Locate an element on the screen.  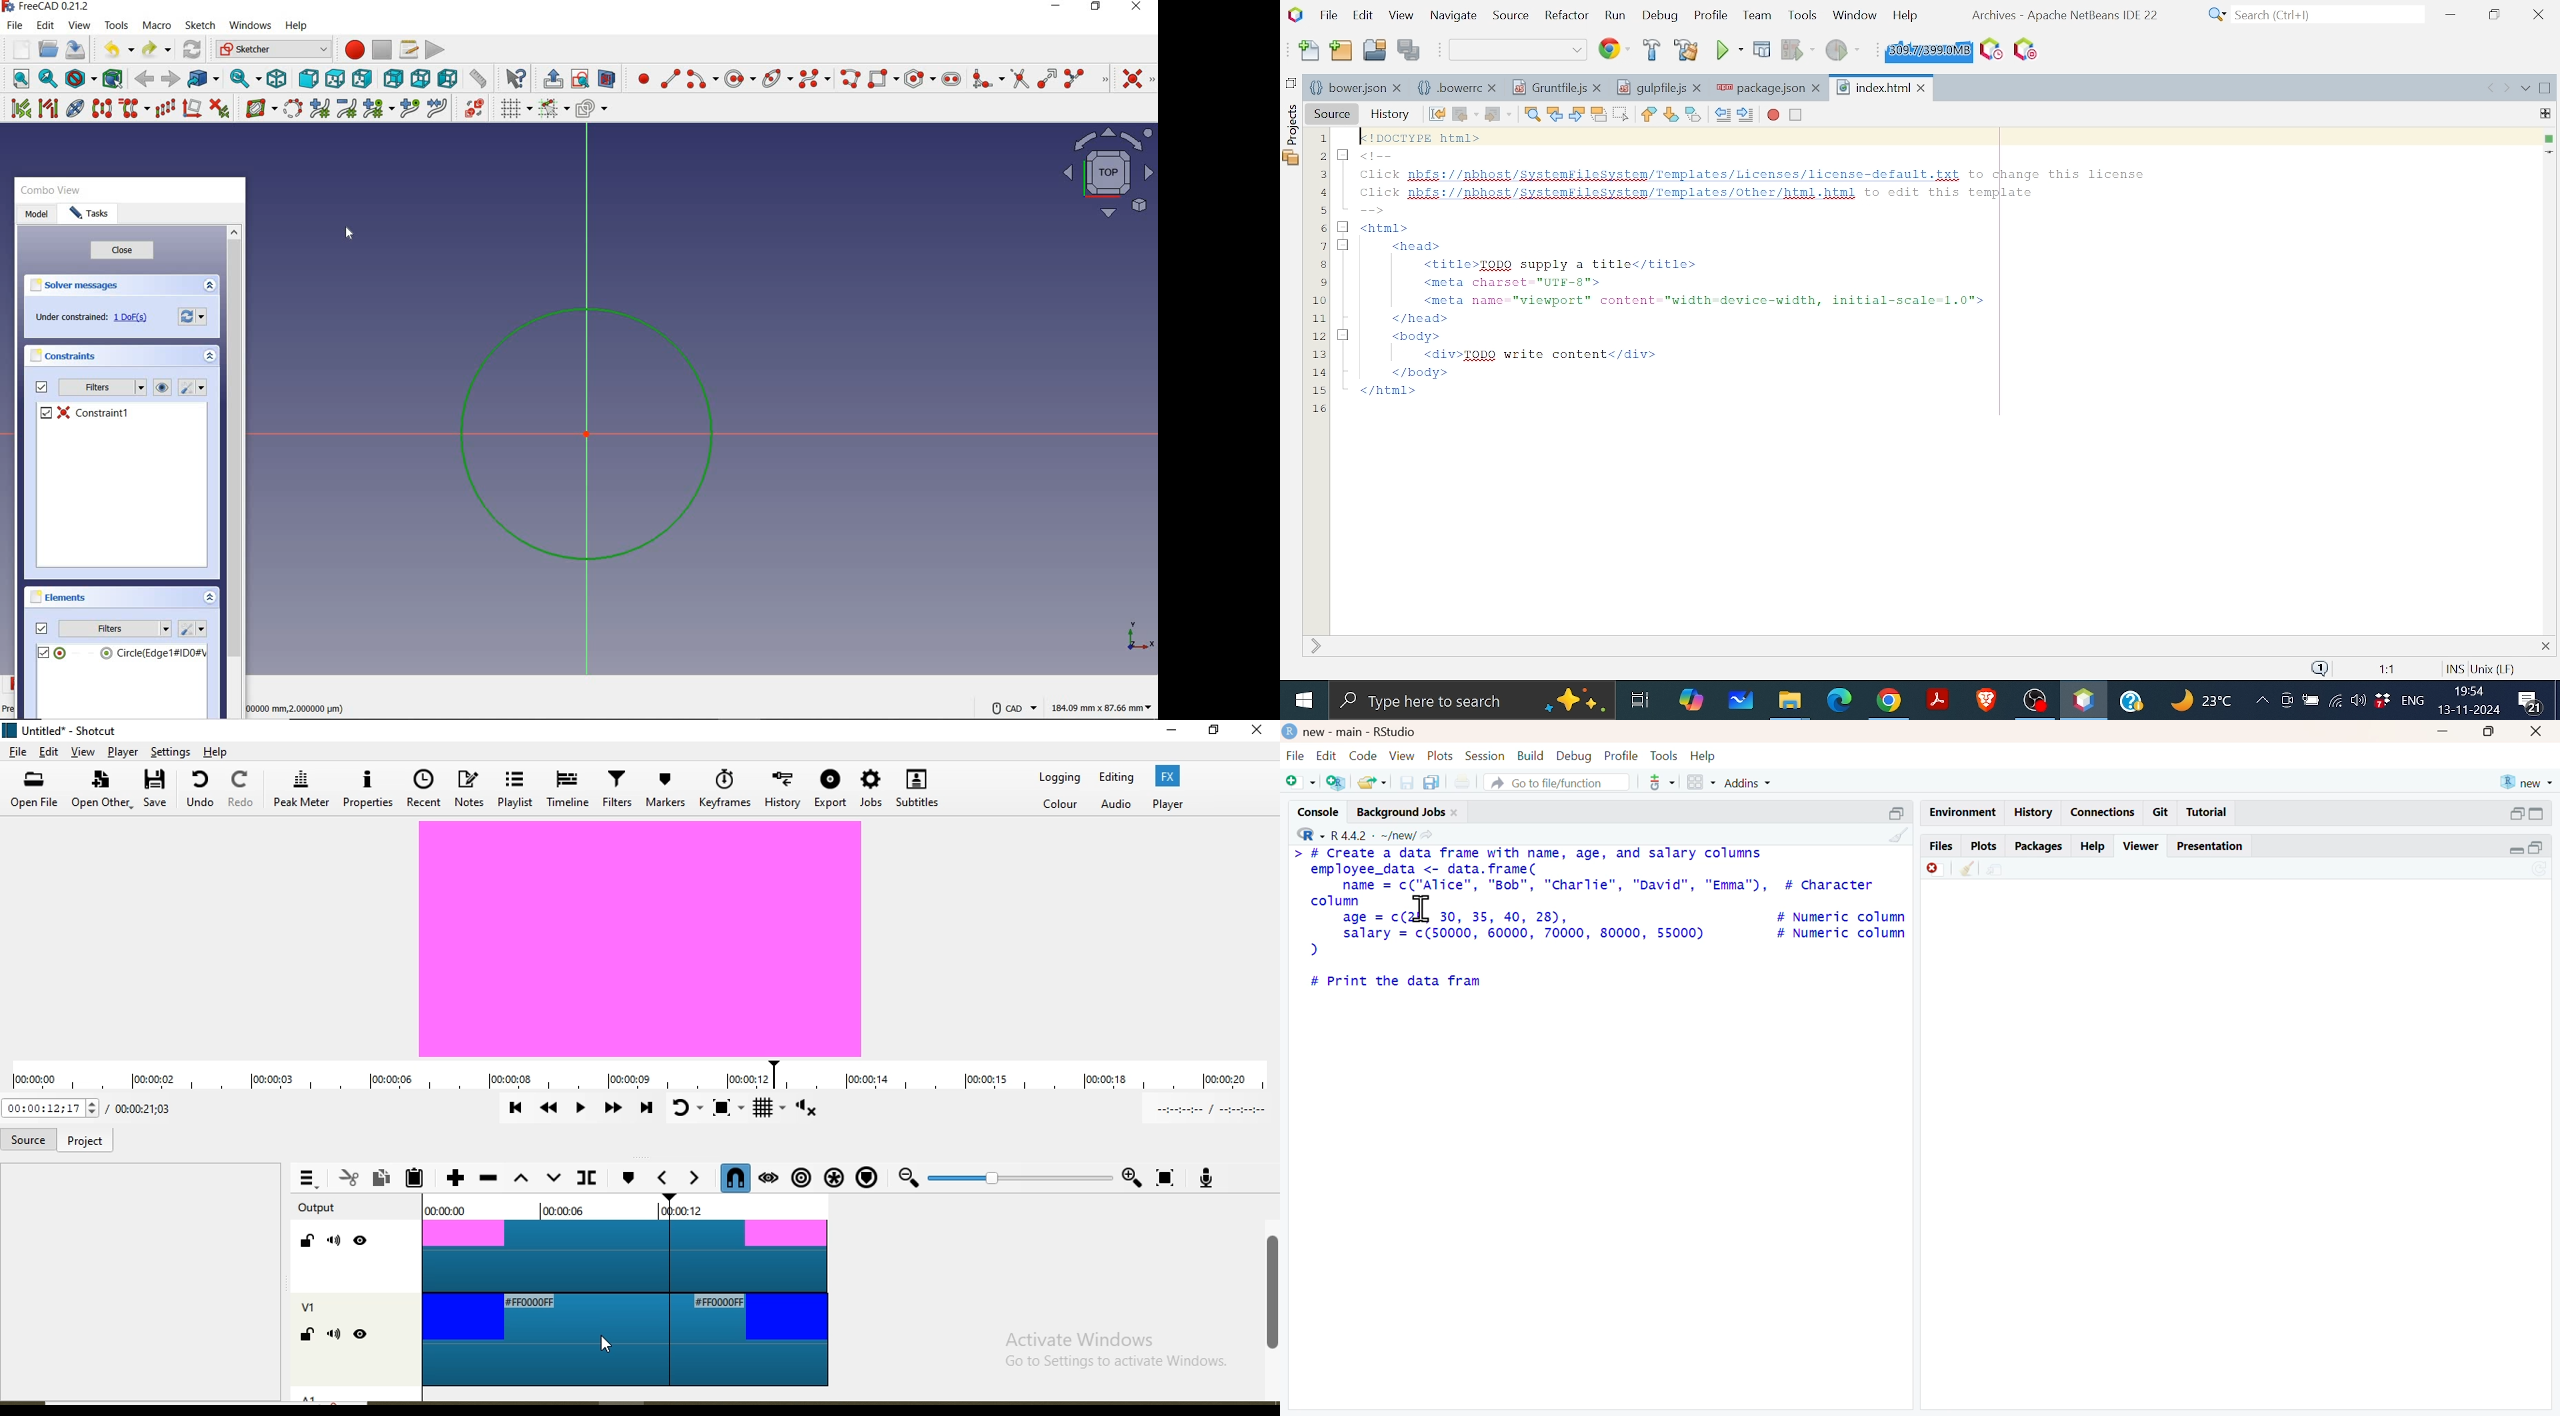
Copilot is located at coordinates (1693, 698).